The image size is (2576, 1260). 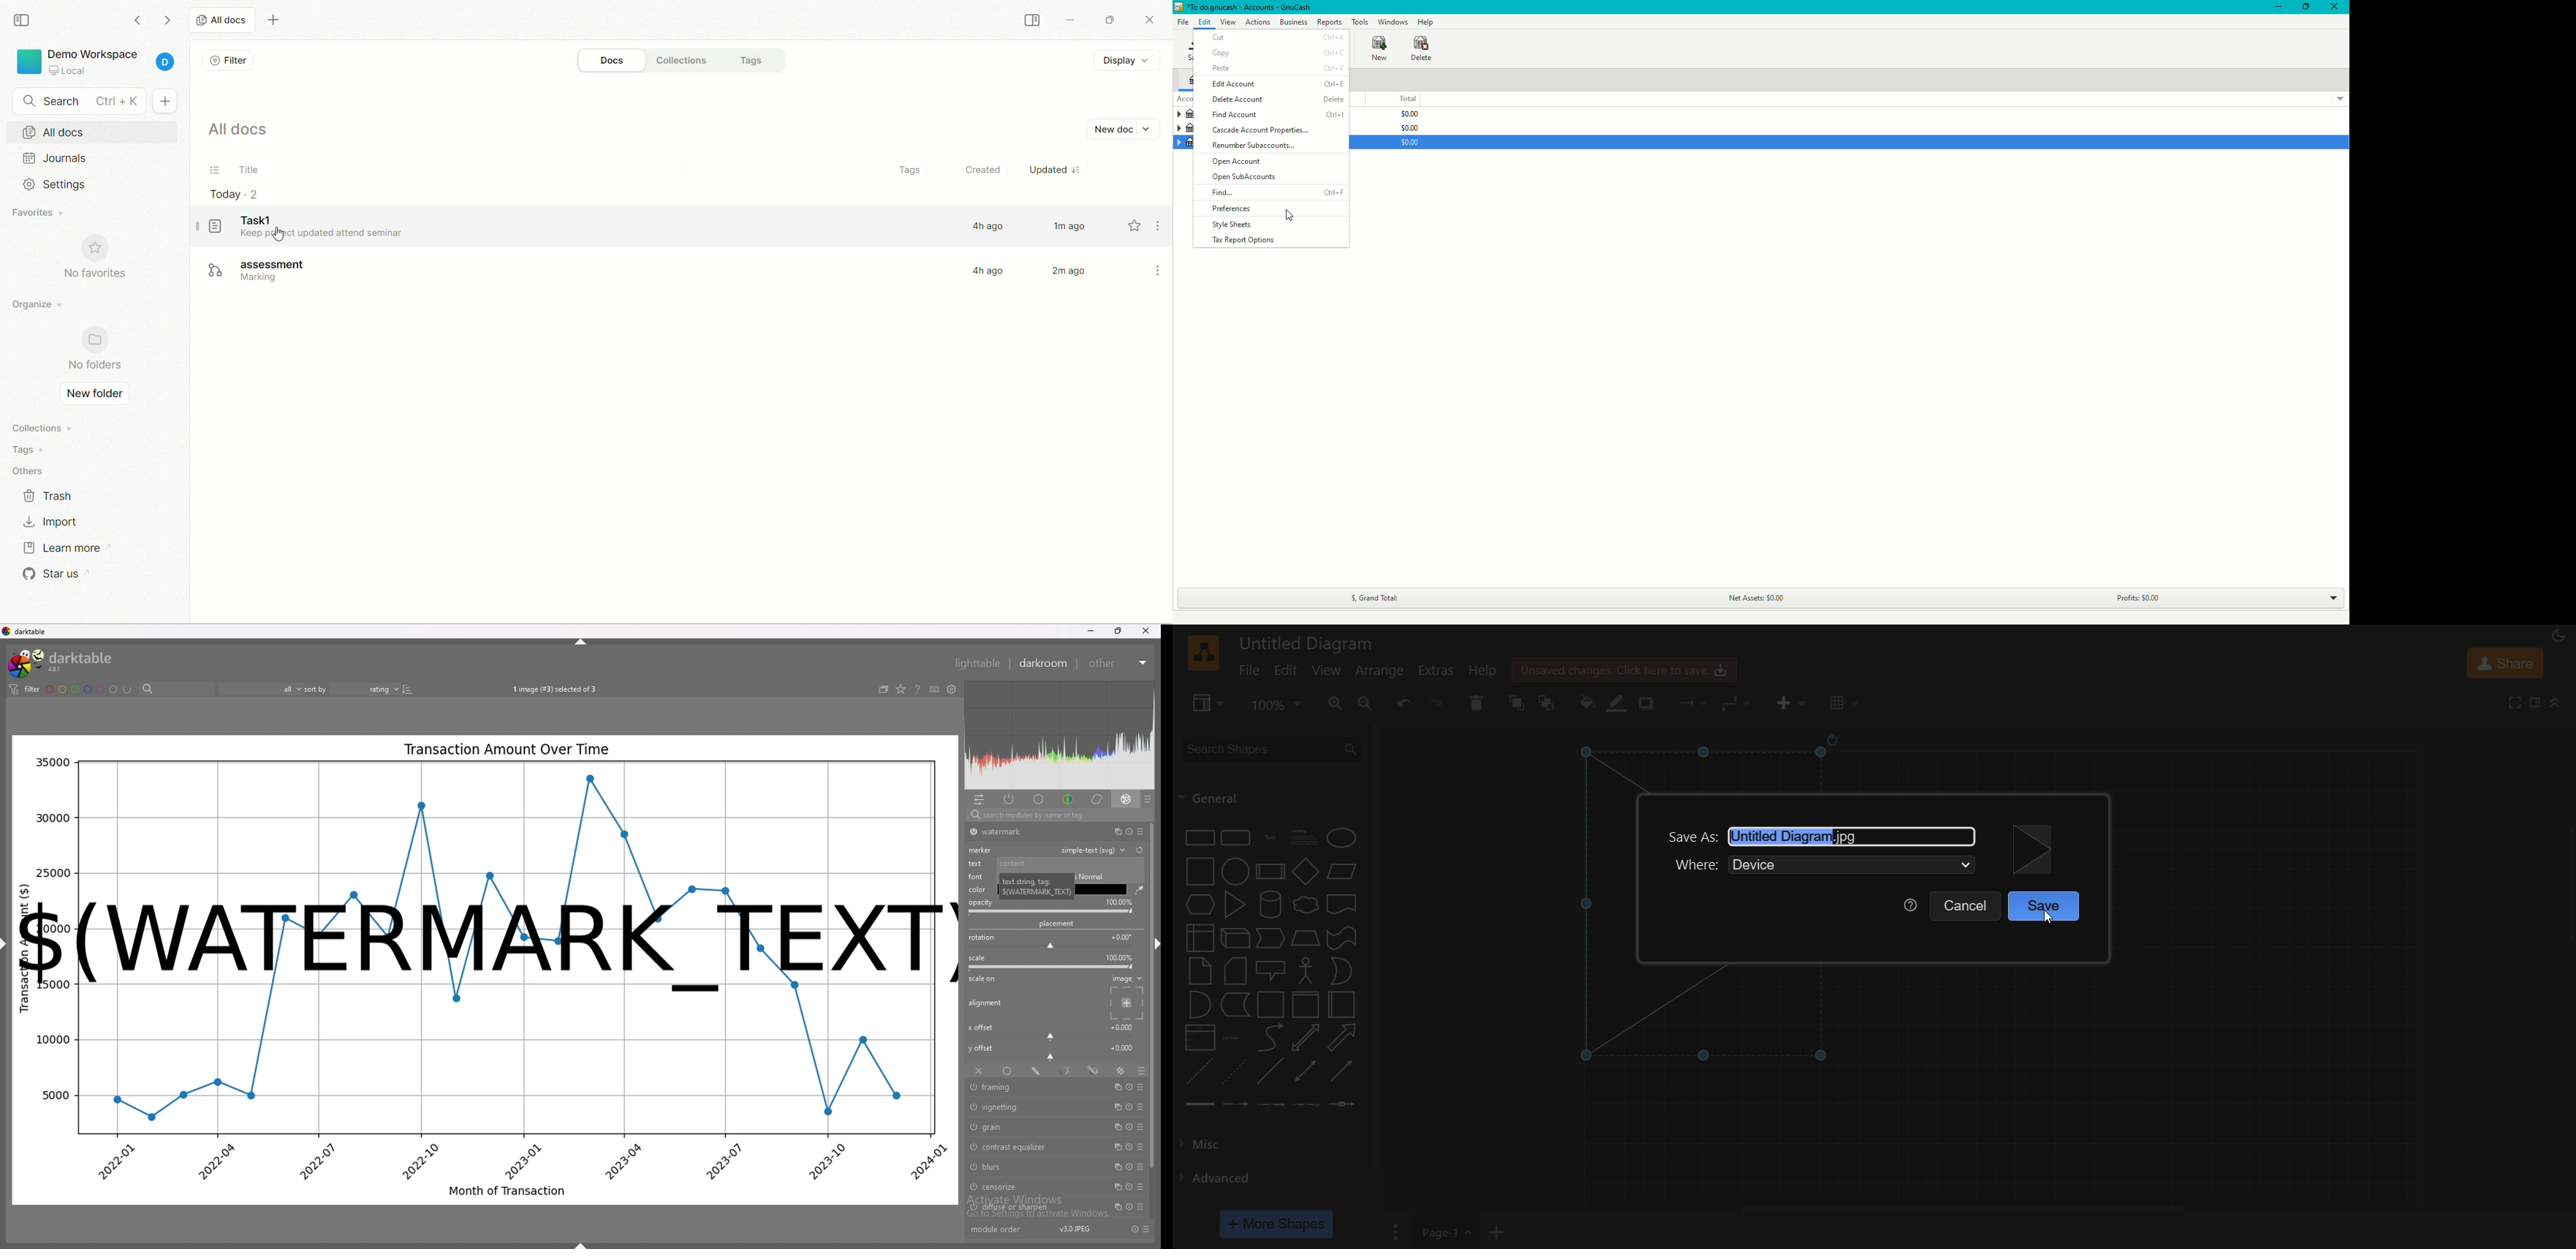 I want to click on grain, so click(x=1031, y=1126).